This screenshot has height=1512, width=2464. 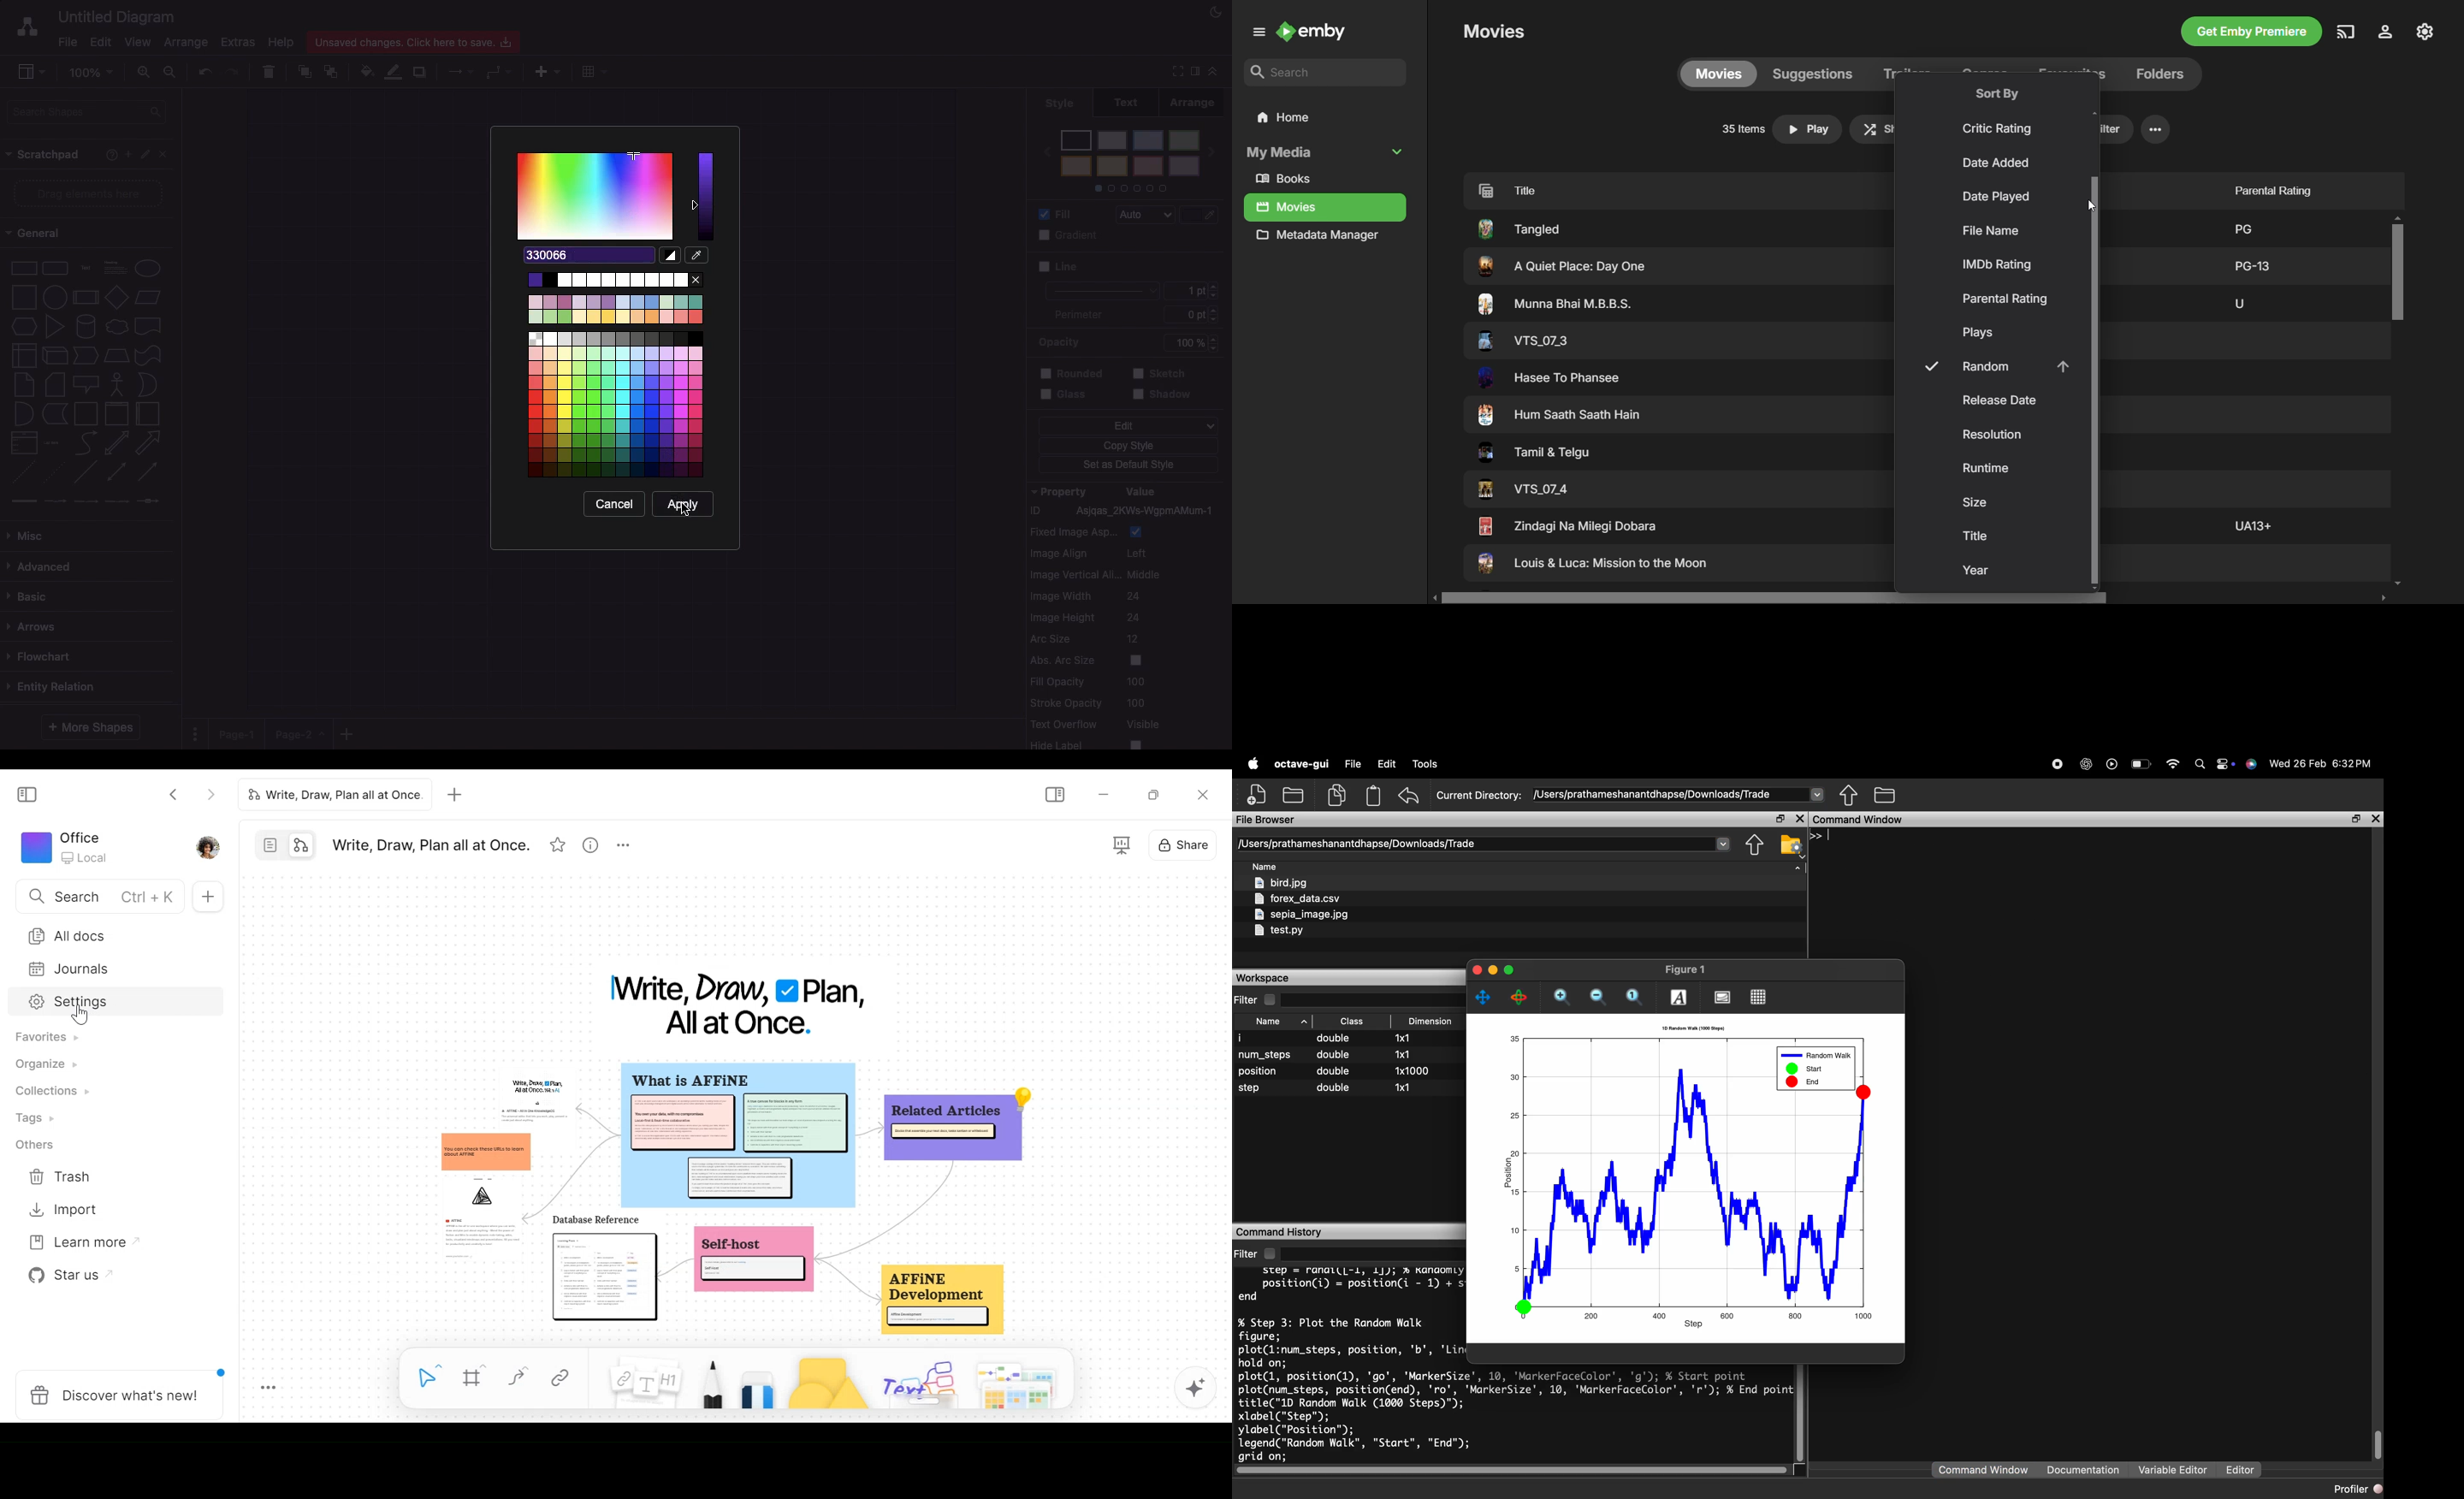 I want to click on Genres, so click(x=1988, y=73).